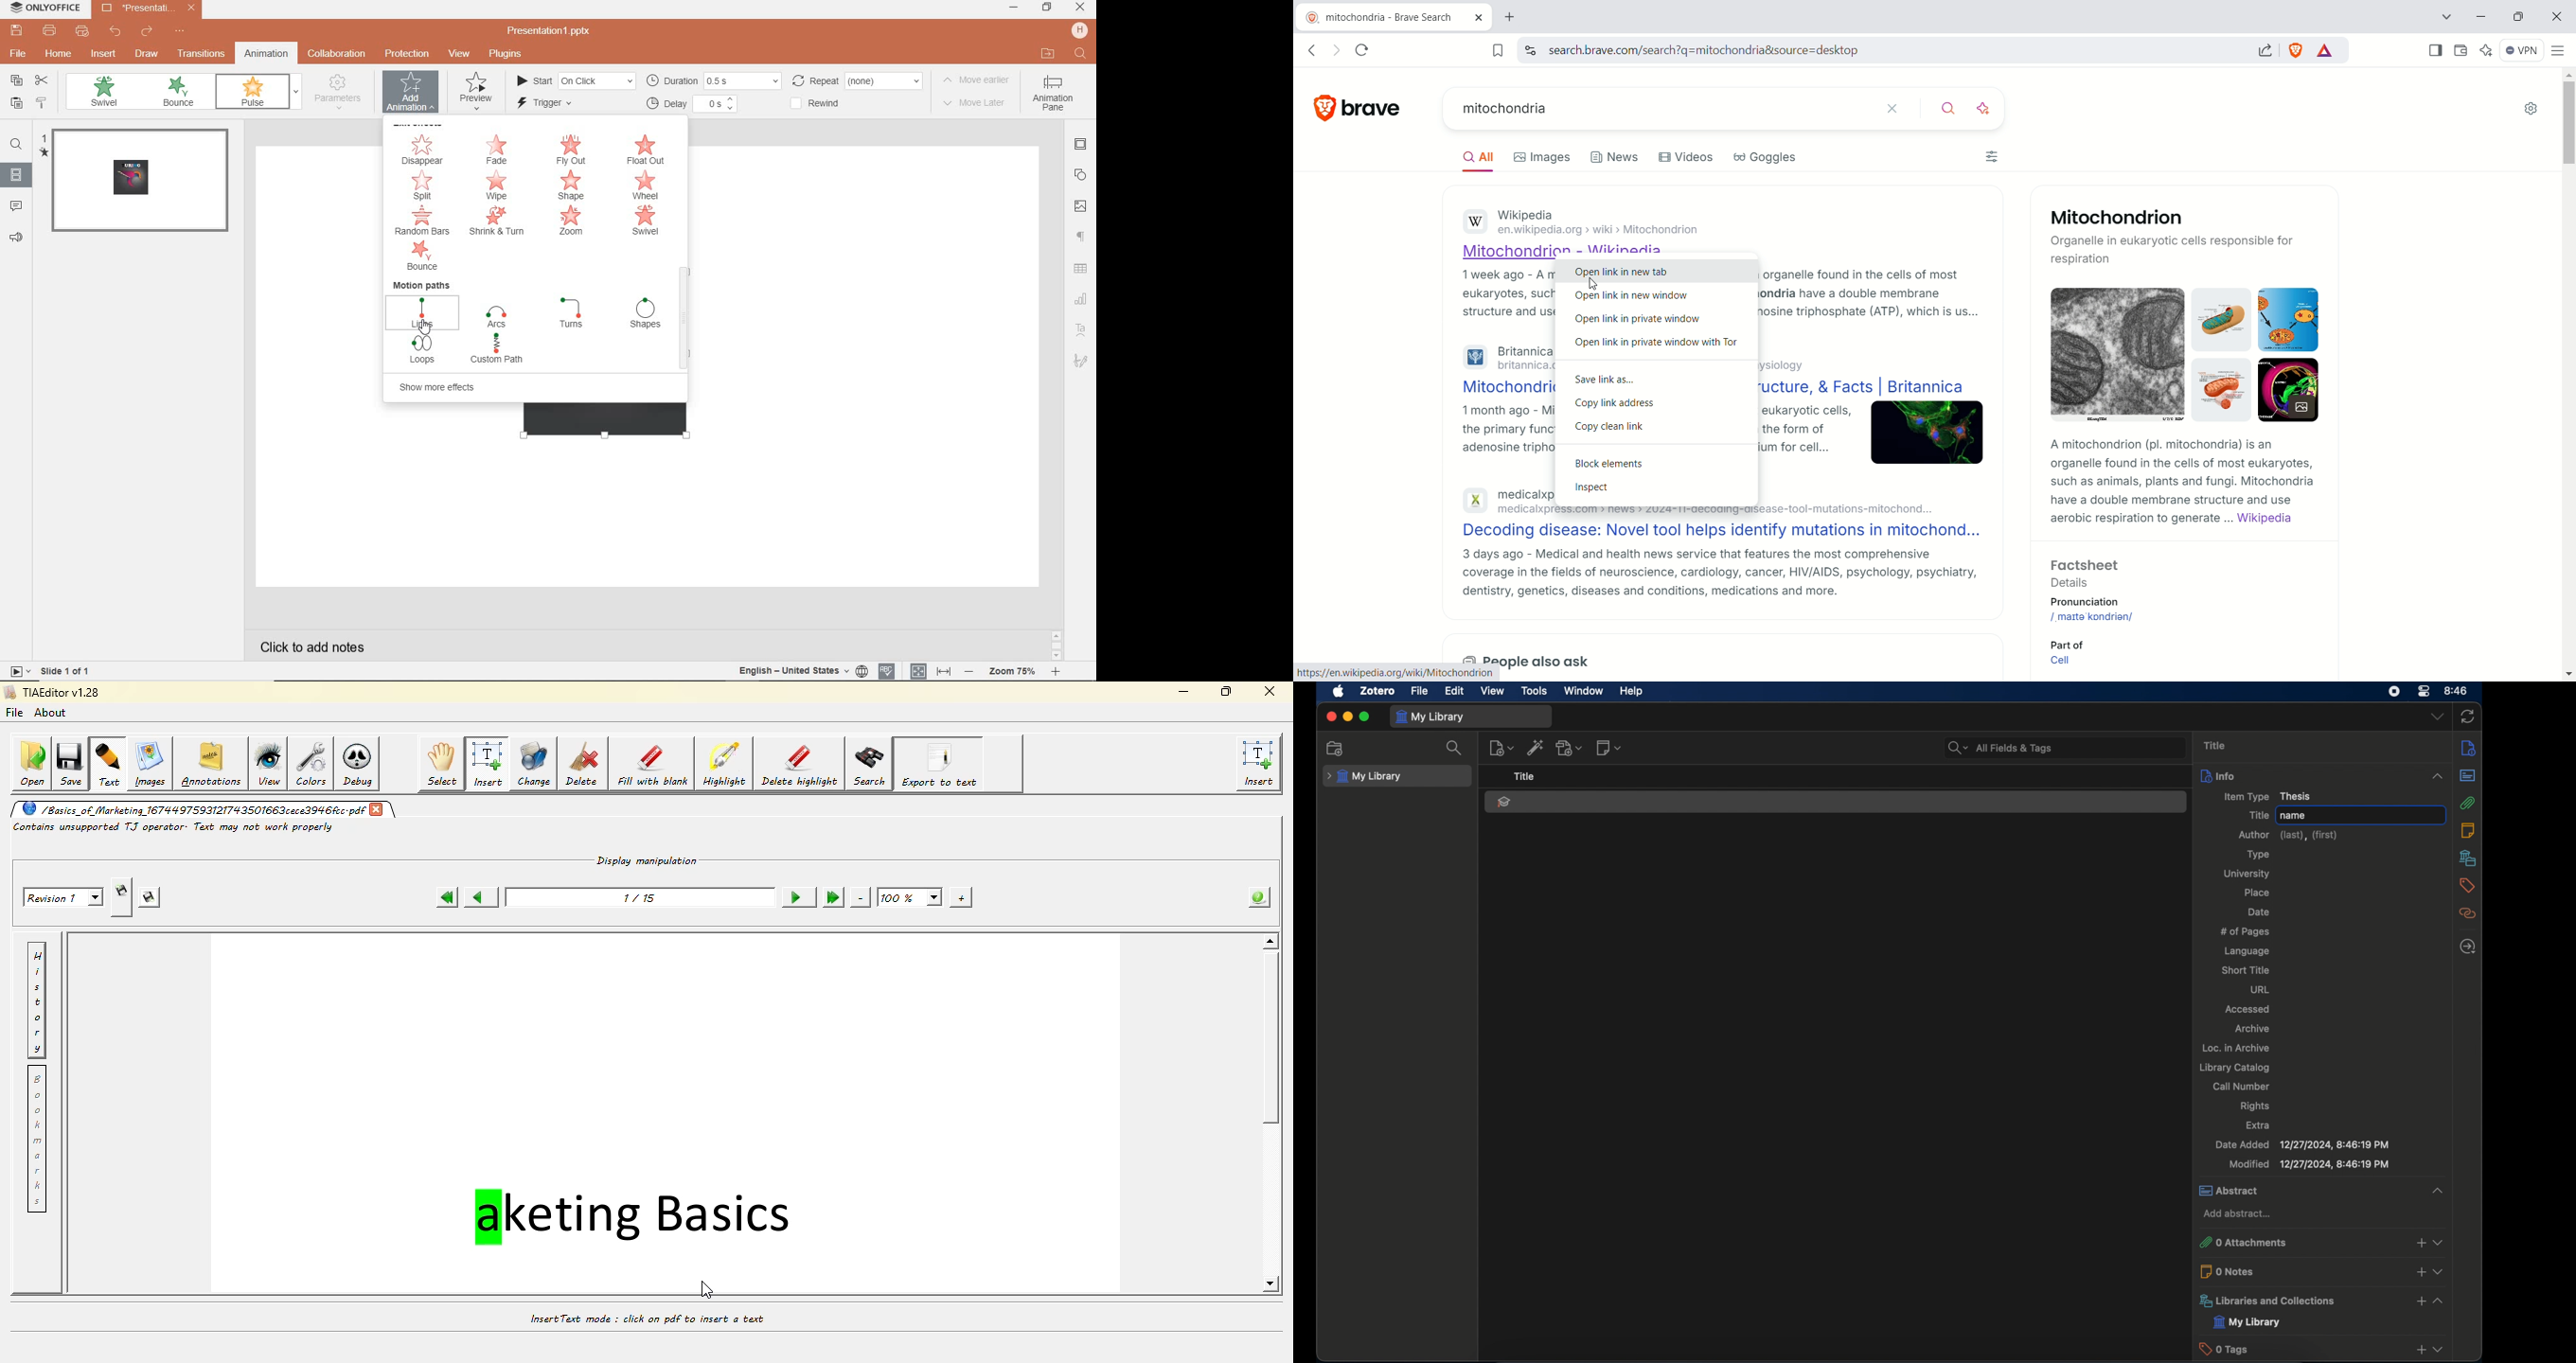 Image resolution: width=2576 pixels, height=1372 pixels. I want to click on rewards, so click(2328, 49).